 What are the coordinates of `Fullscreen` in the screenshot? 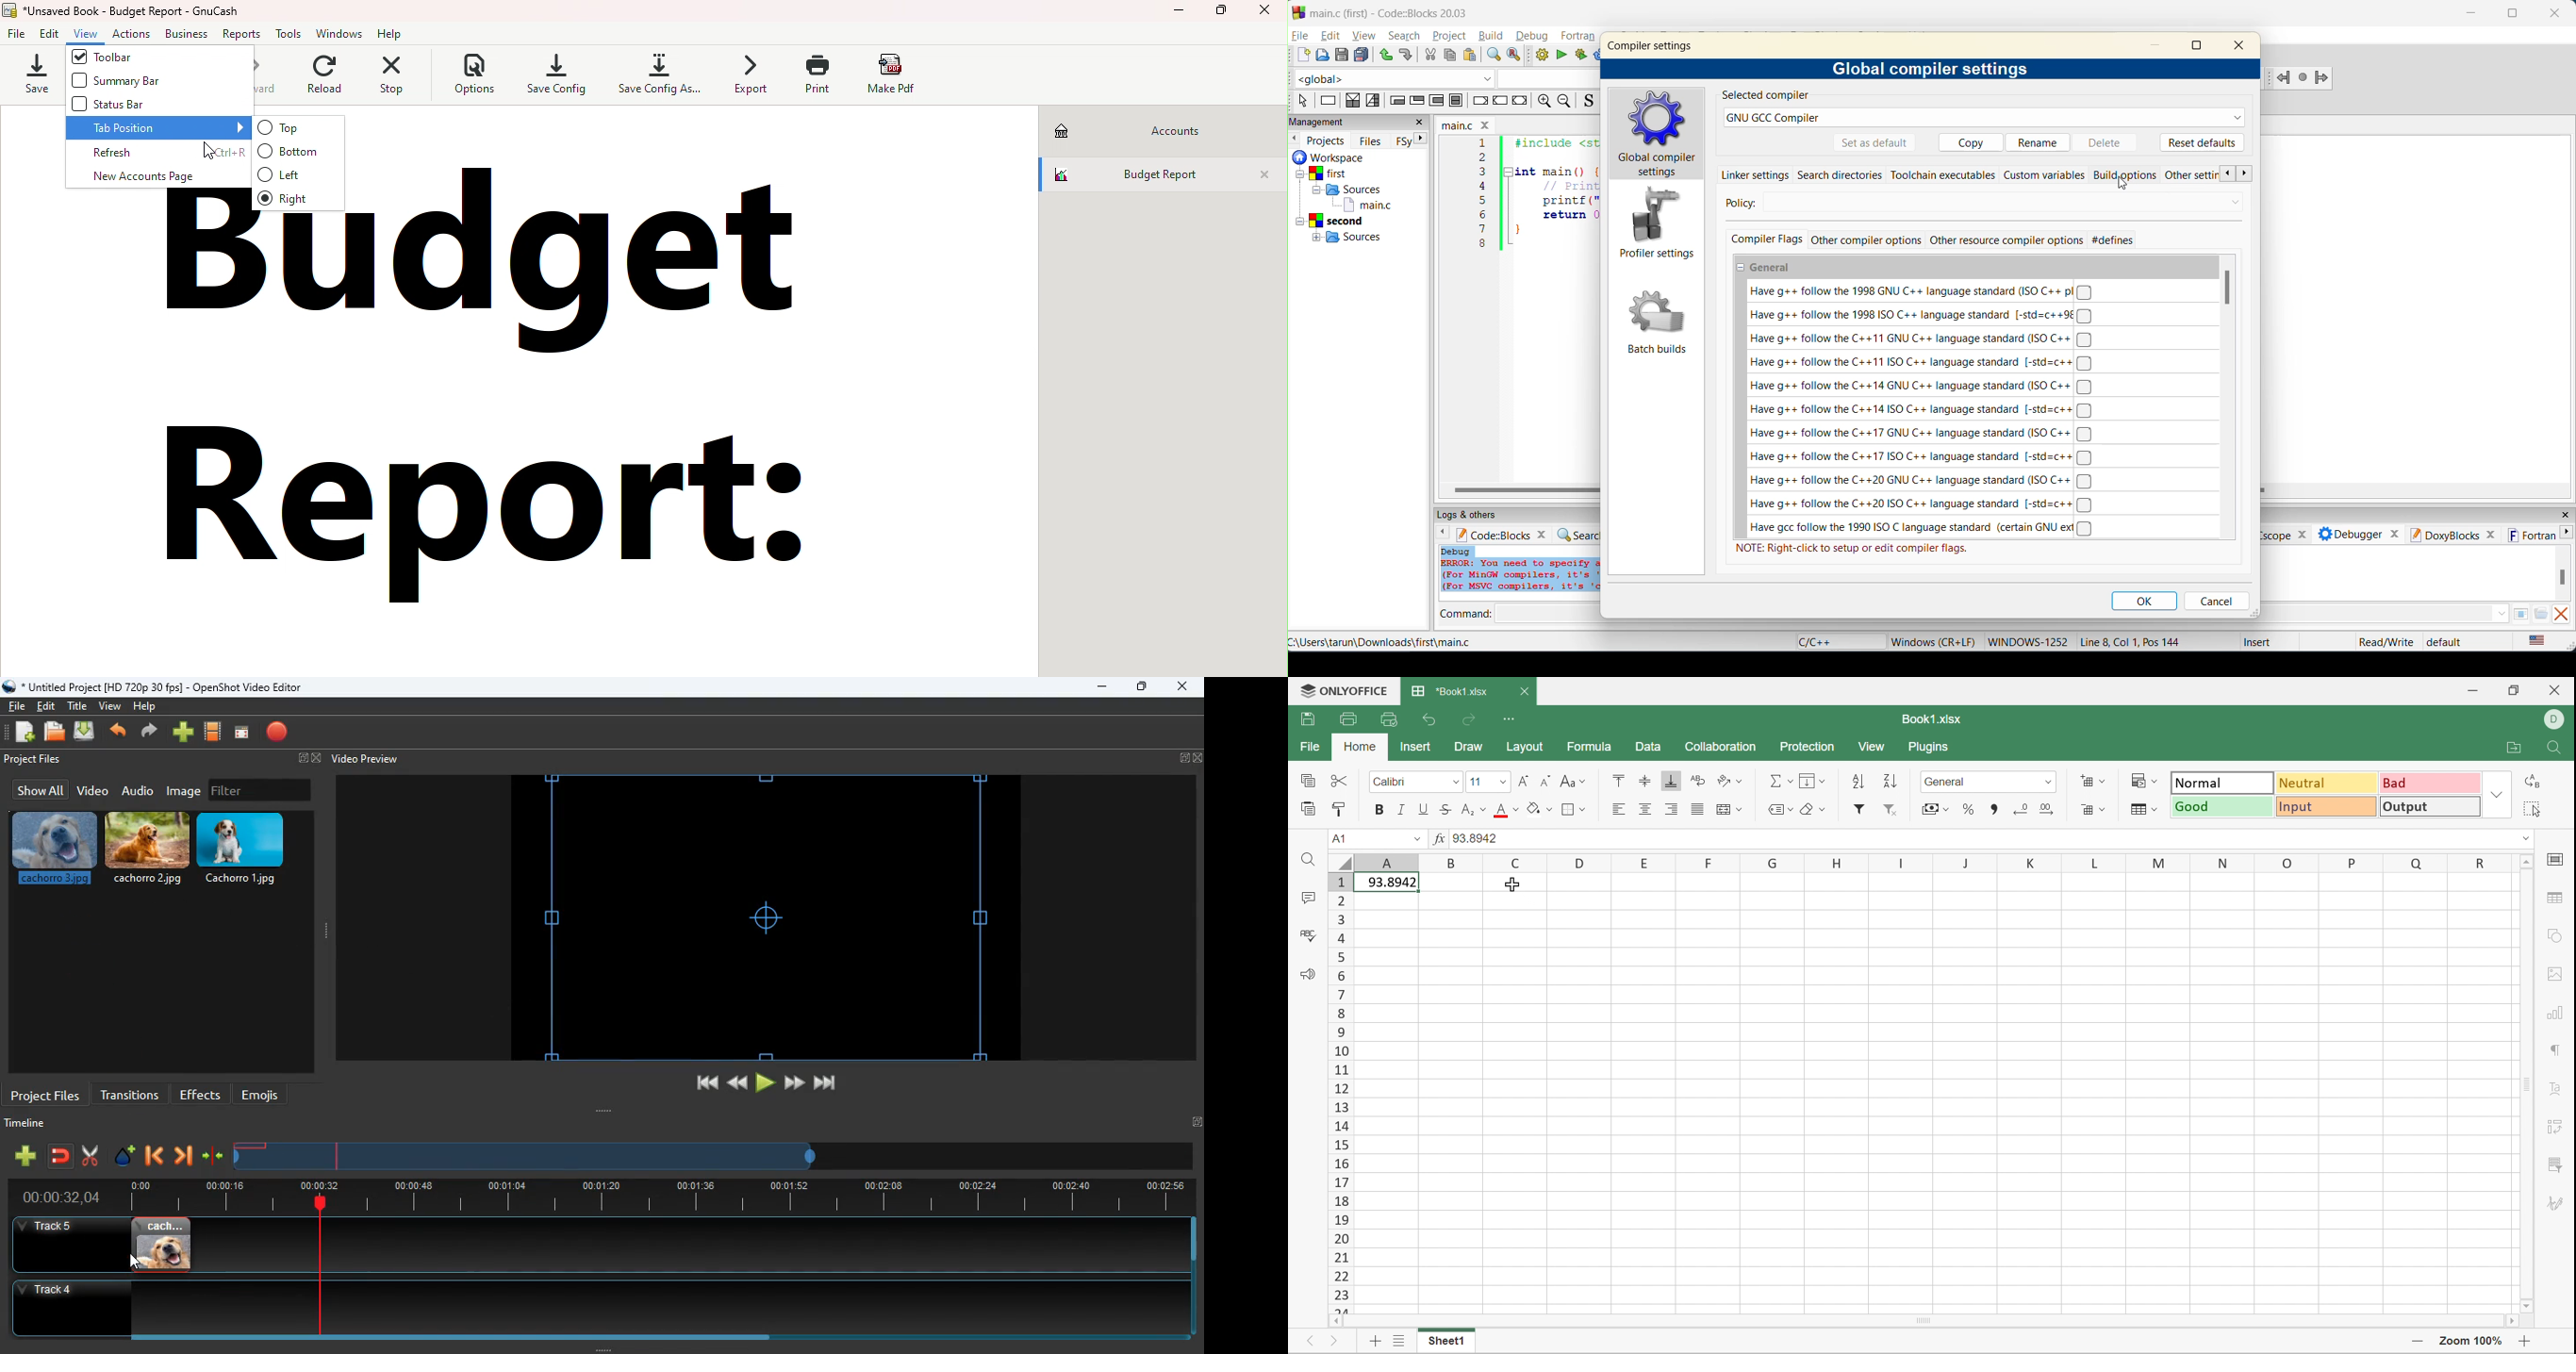 It's located at (1196, 1121).